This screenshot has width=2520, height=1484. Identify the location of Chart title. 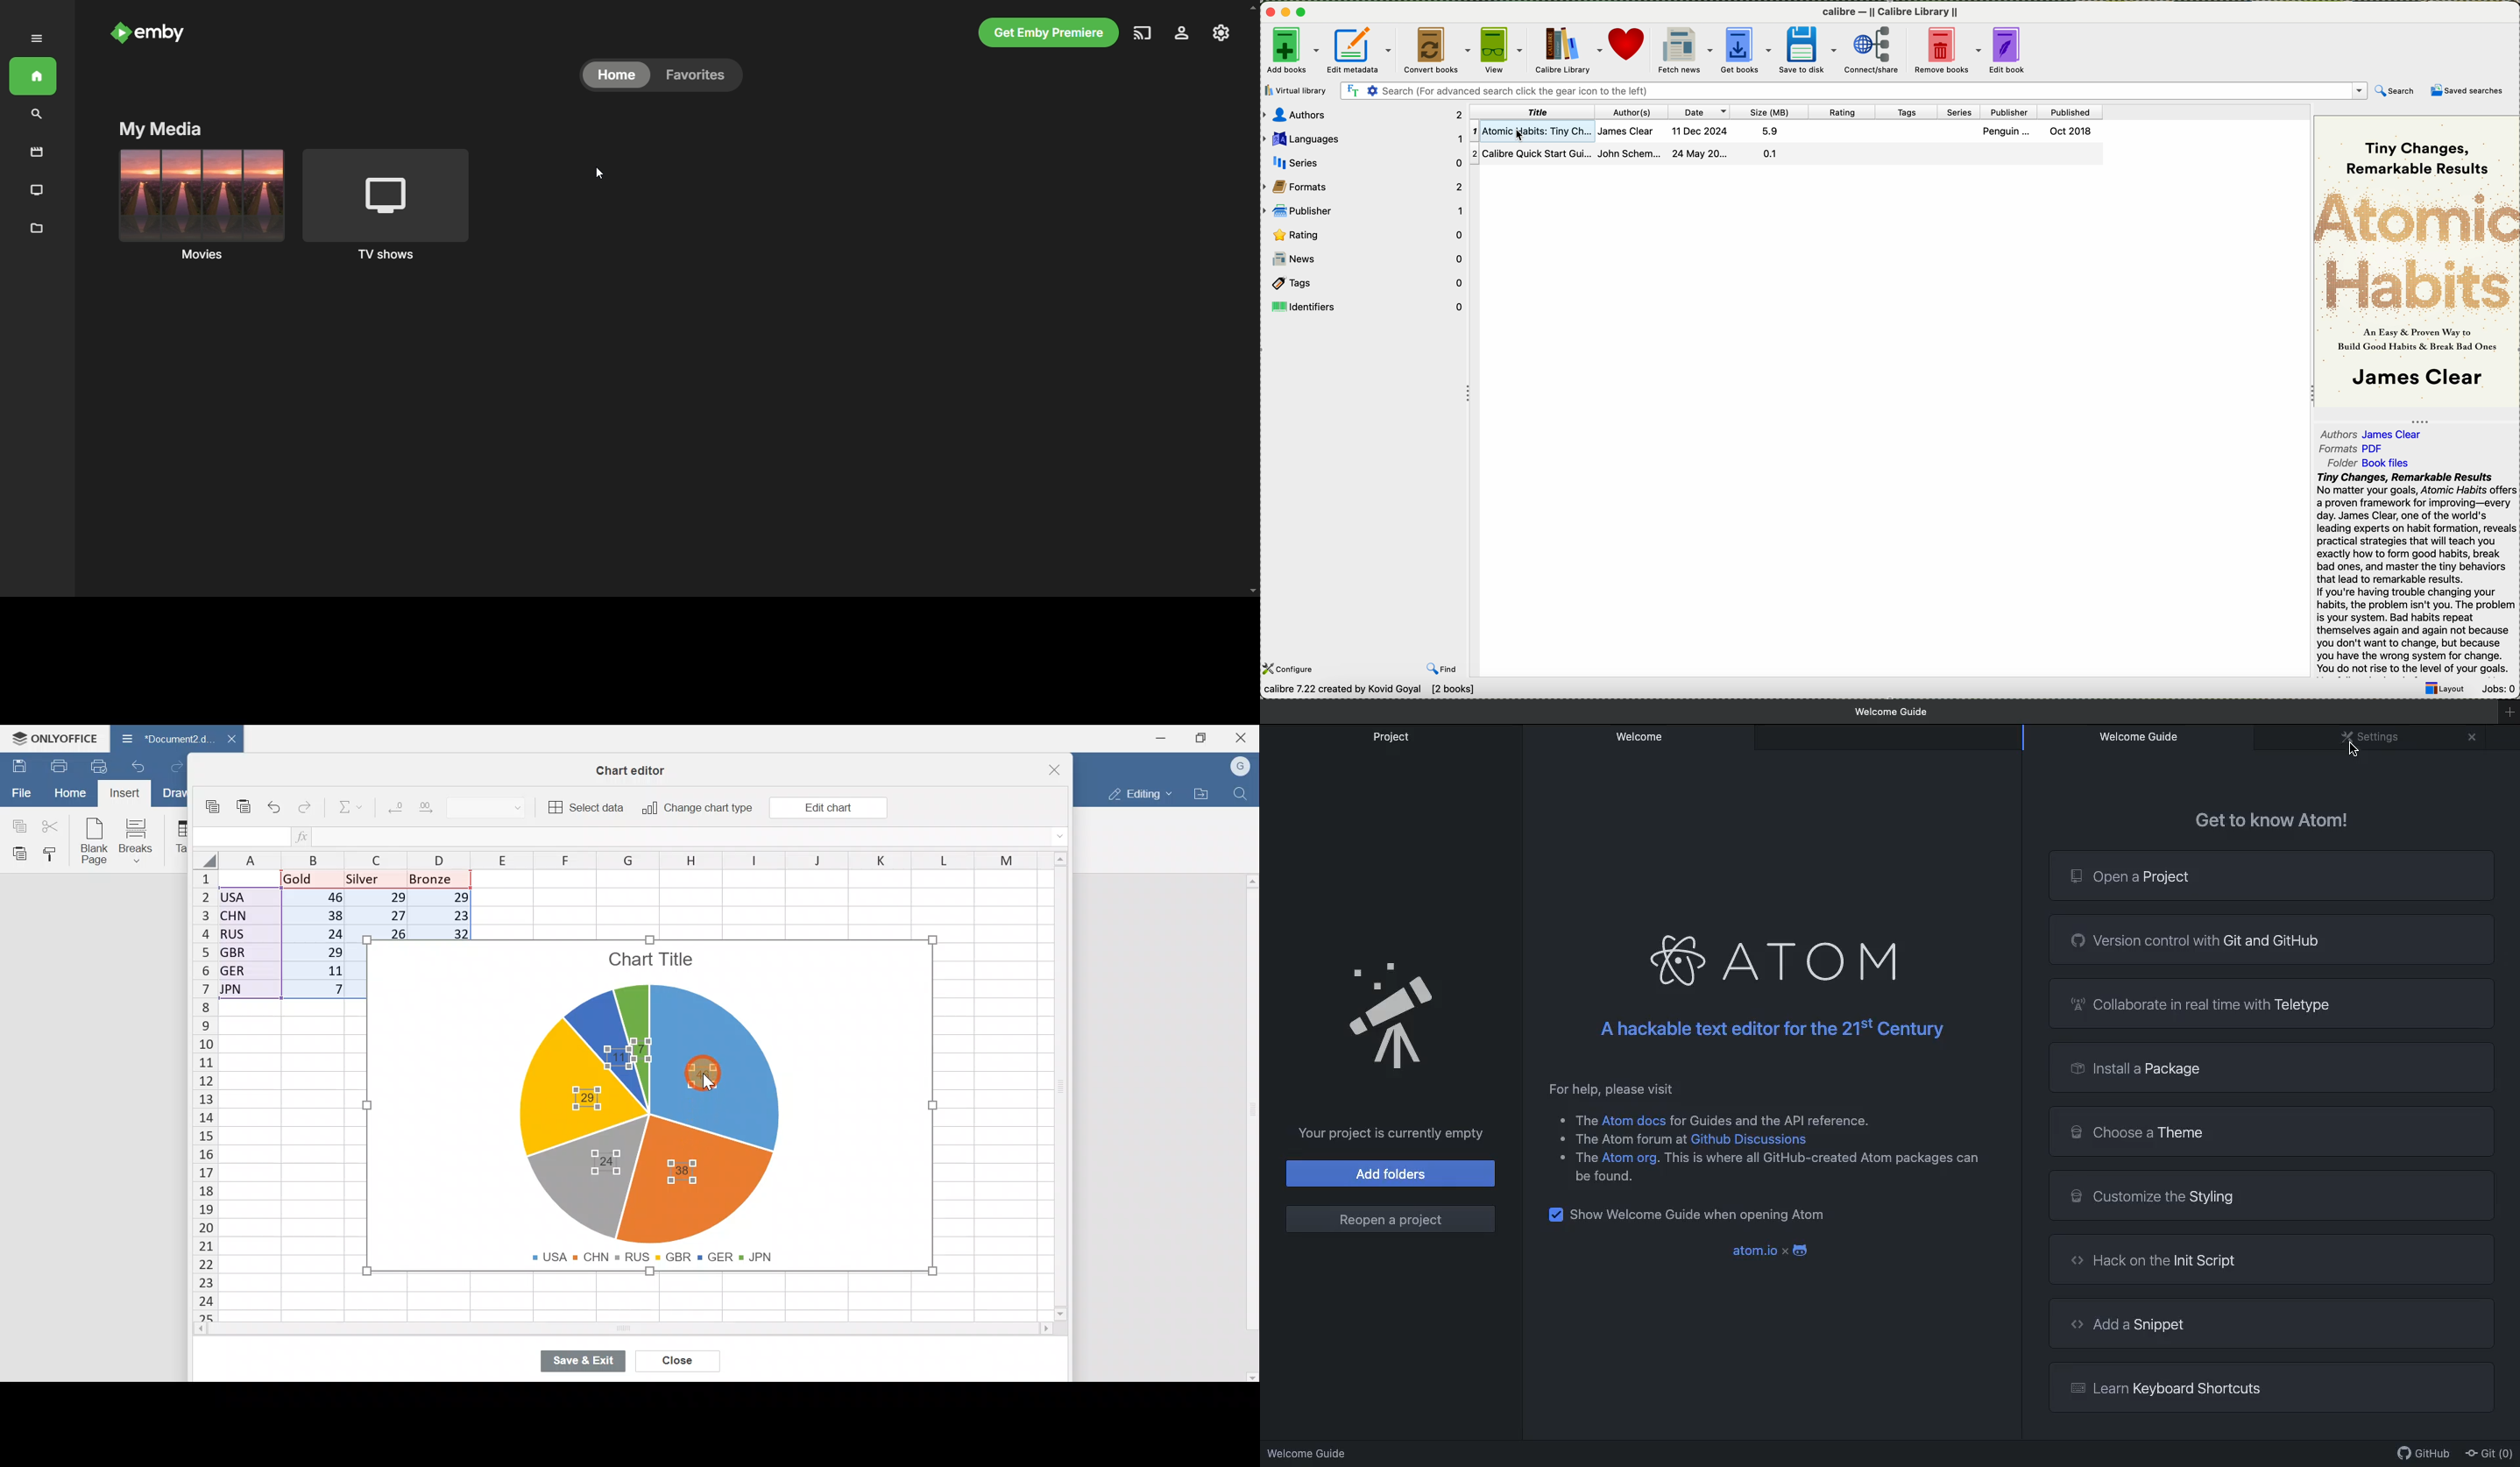
(654, 963).